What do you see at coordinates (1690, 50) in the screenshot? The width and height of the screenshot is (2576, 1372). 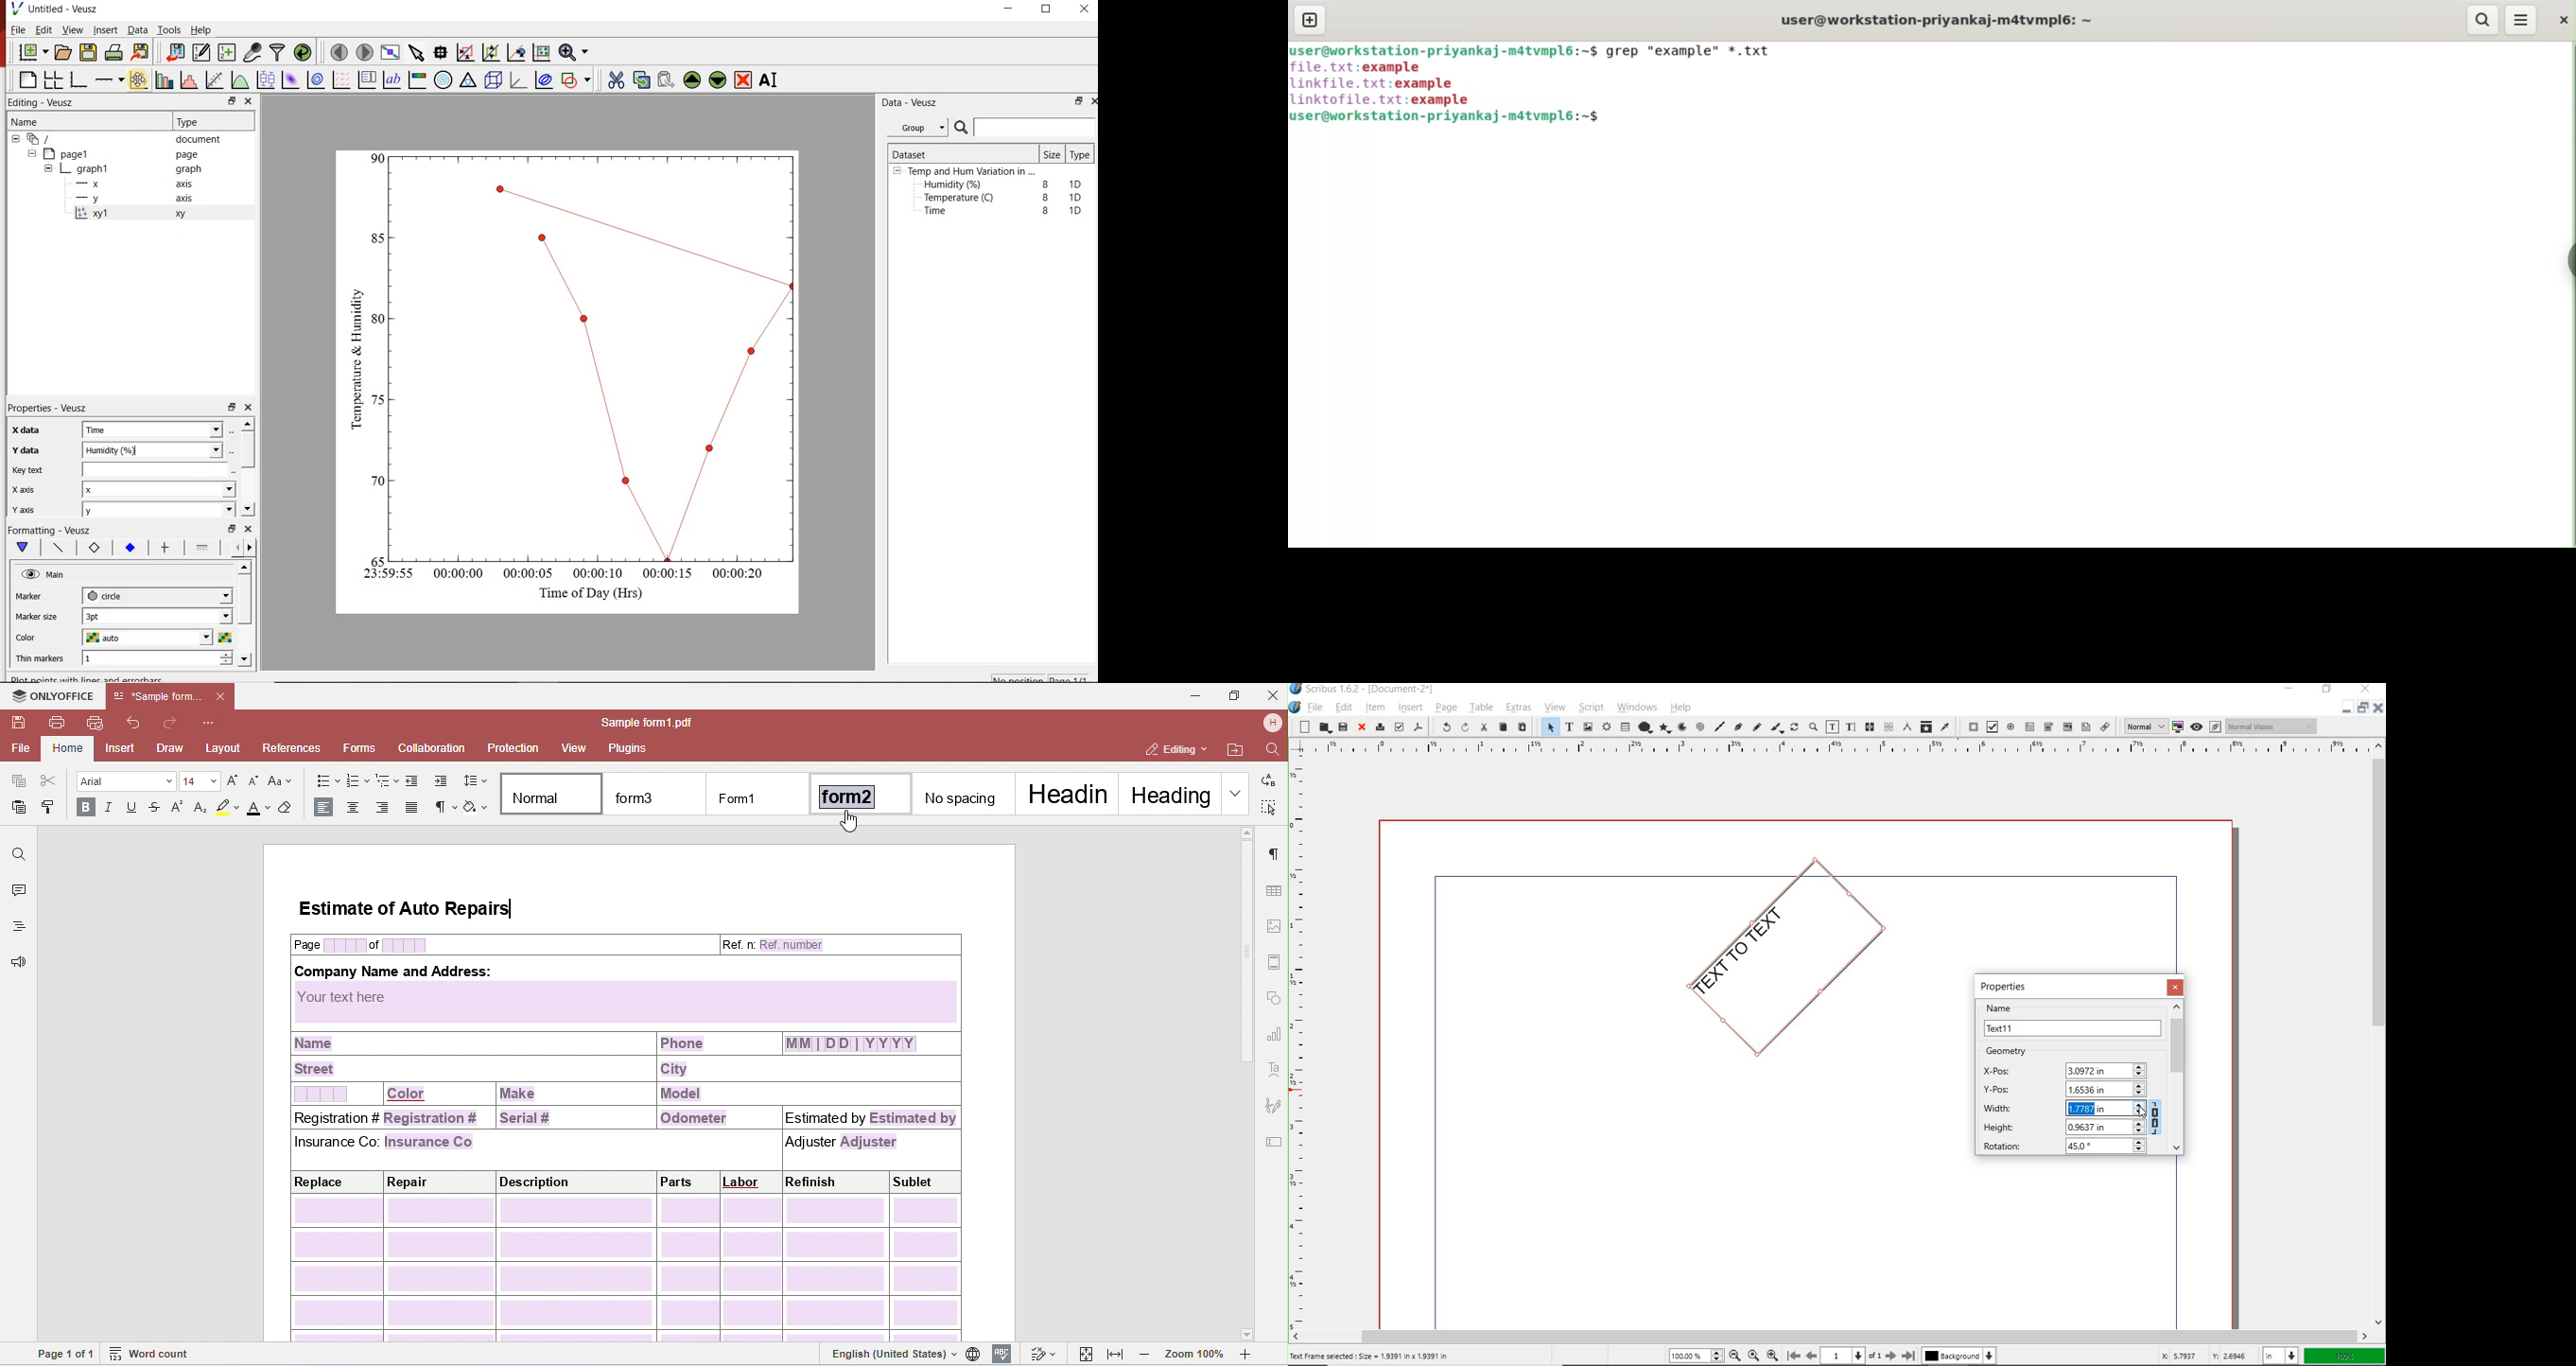 I see `grep "example" *.txt` at bounding box center [1690, 50].